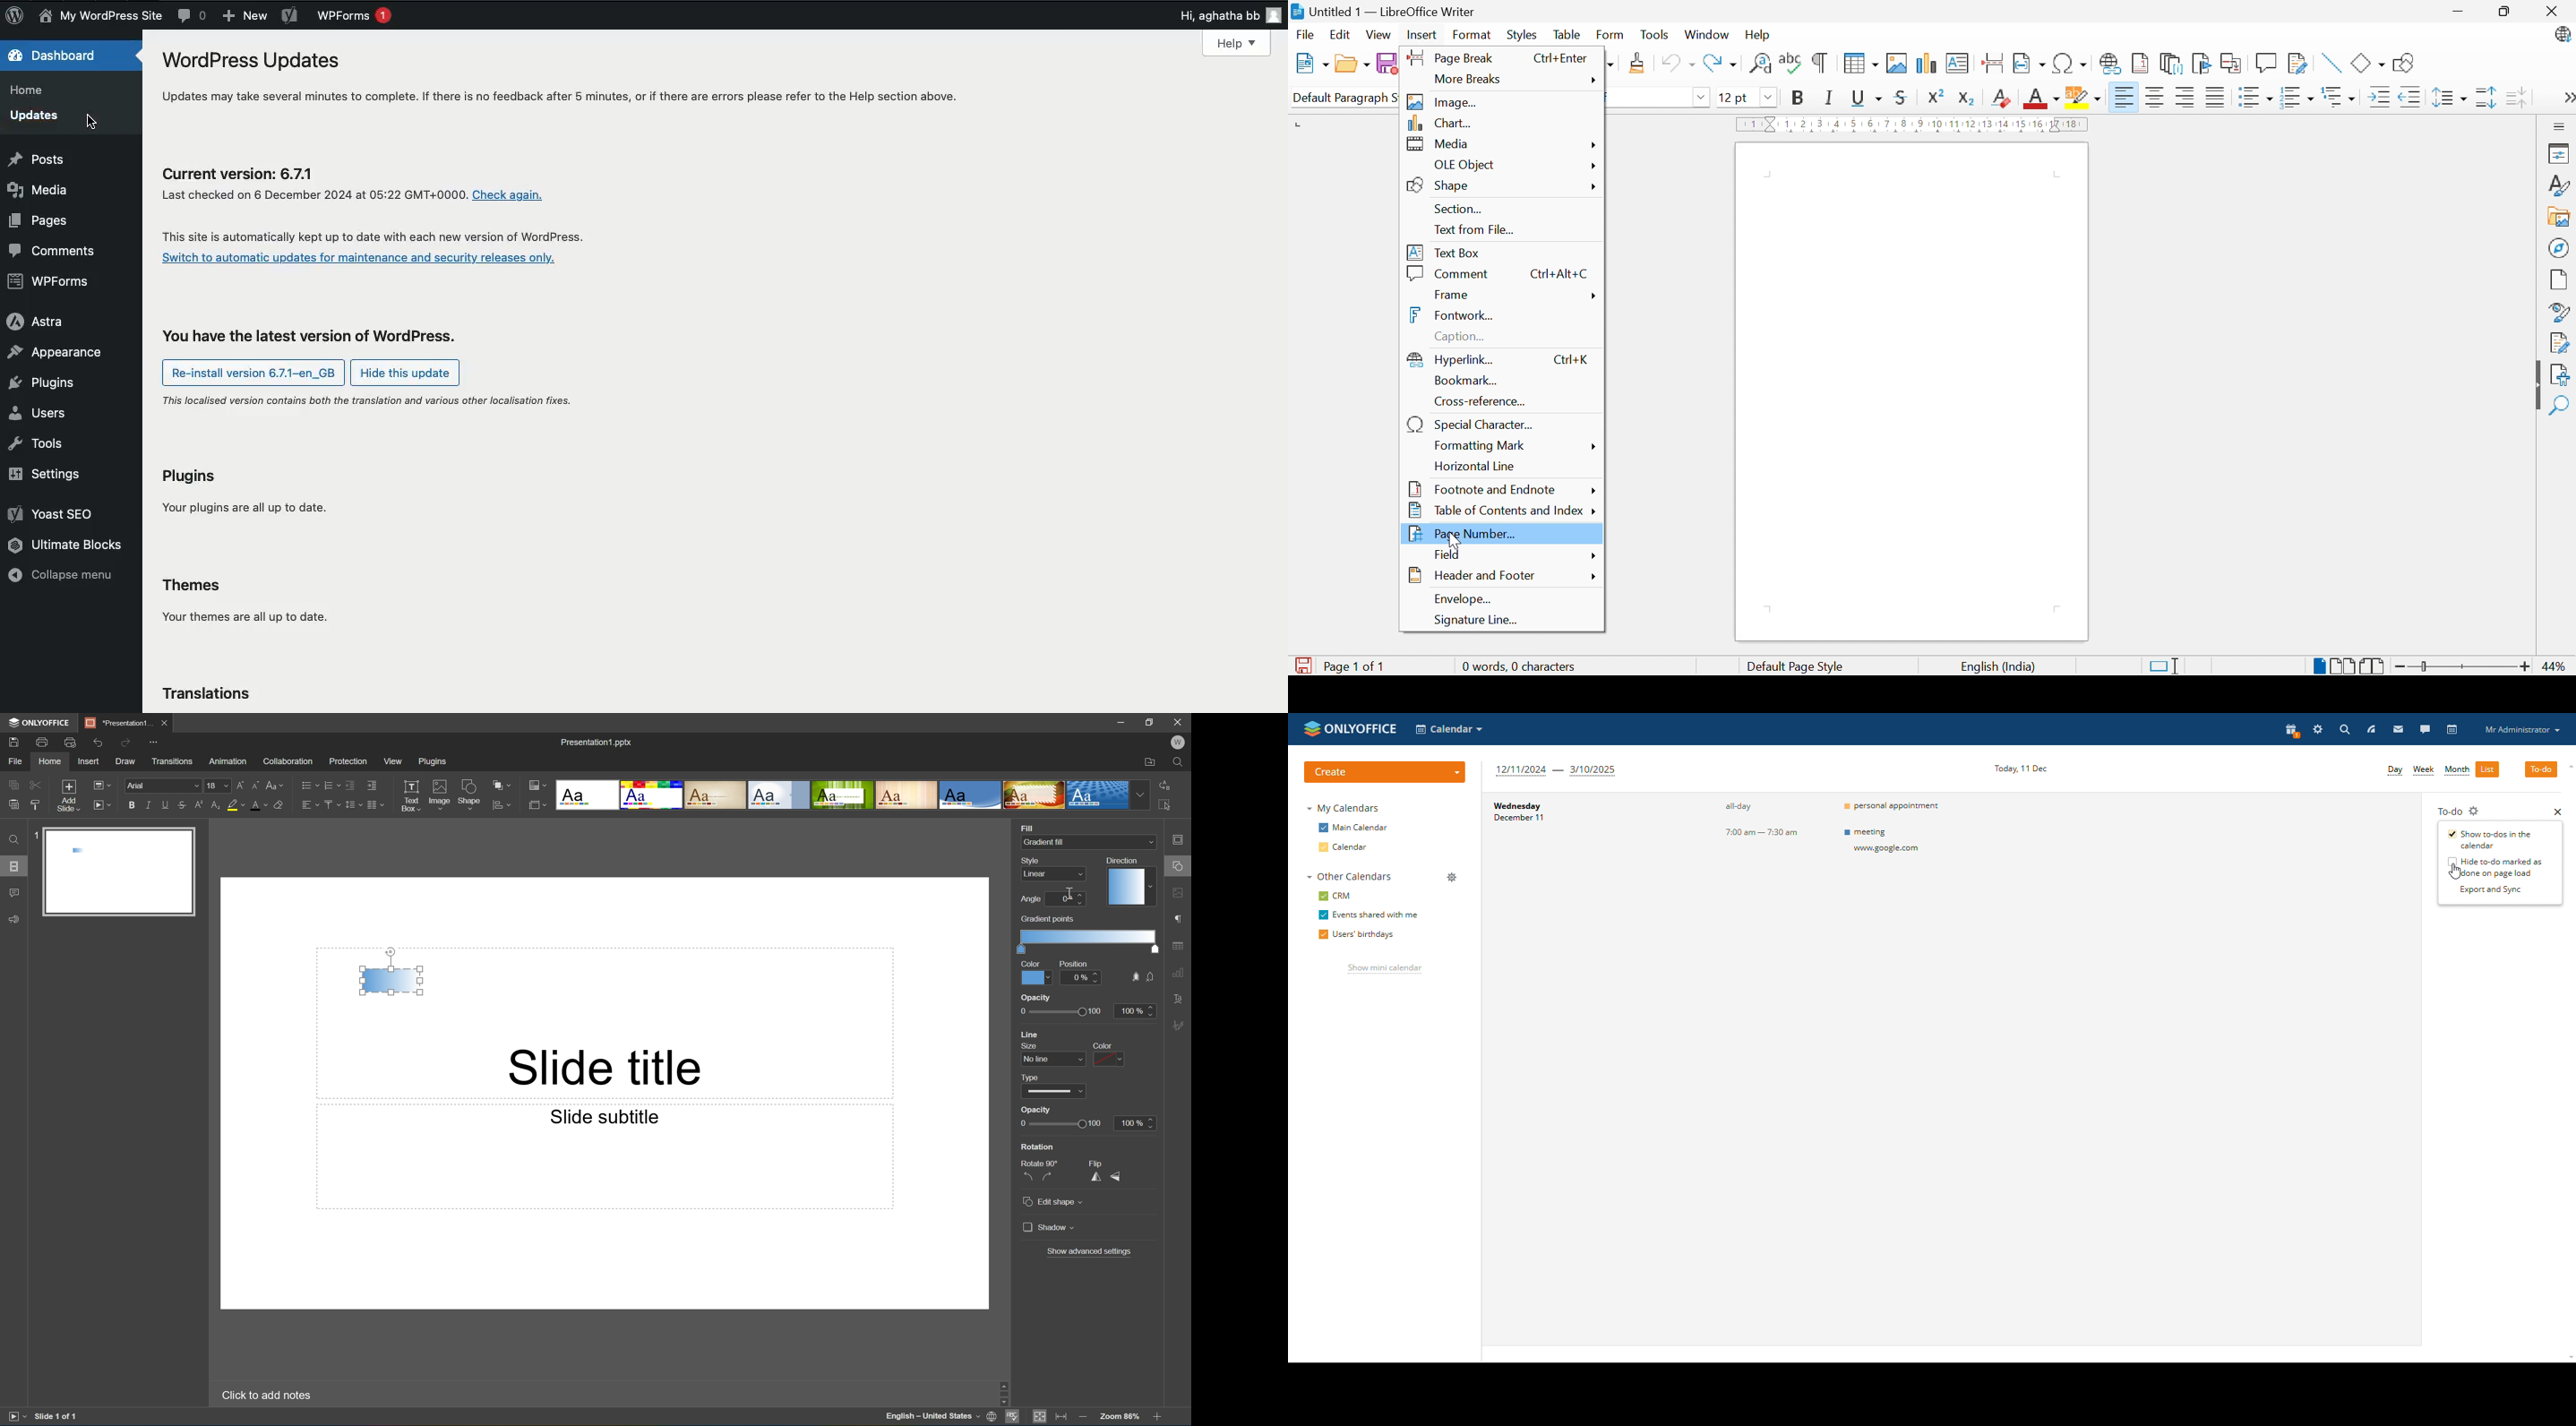 Image resolution: width=2576 pixels, height=1428 pixels. What do you see at coordinates (2561, 185) in the screenshot?
I see `Styles` at bounding box center [2561, 185].